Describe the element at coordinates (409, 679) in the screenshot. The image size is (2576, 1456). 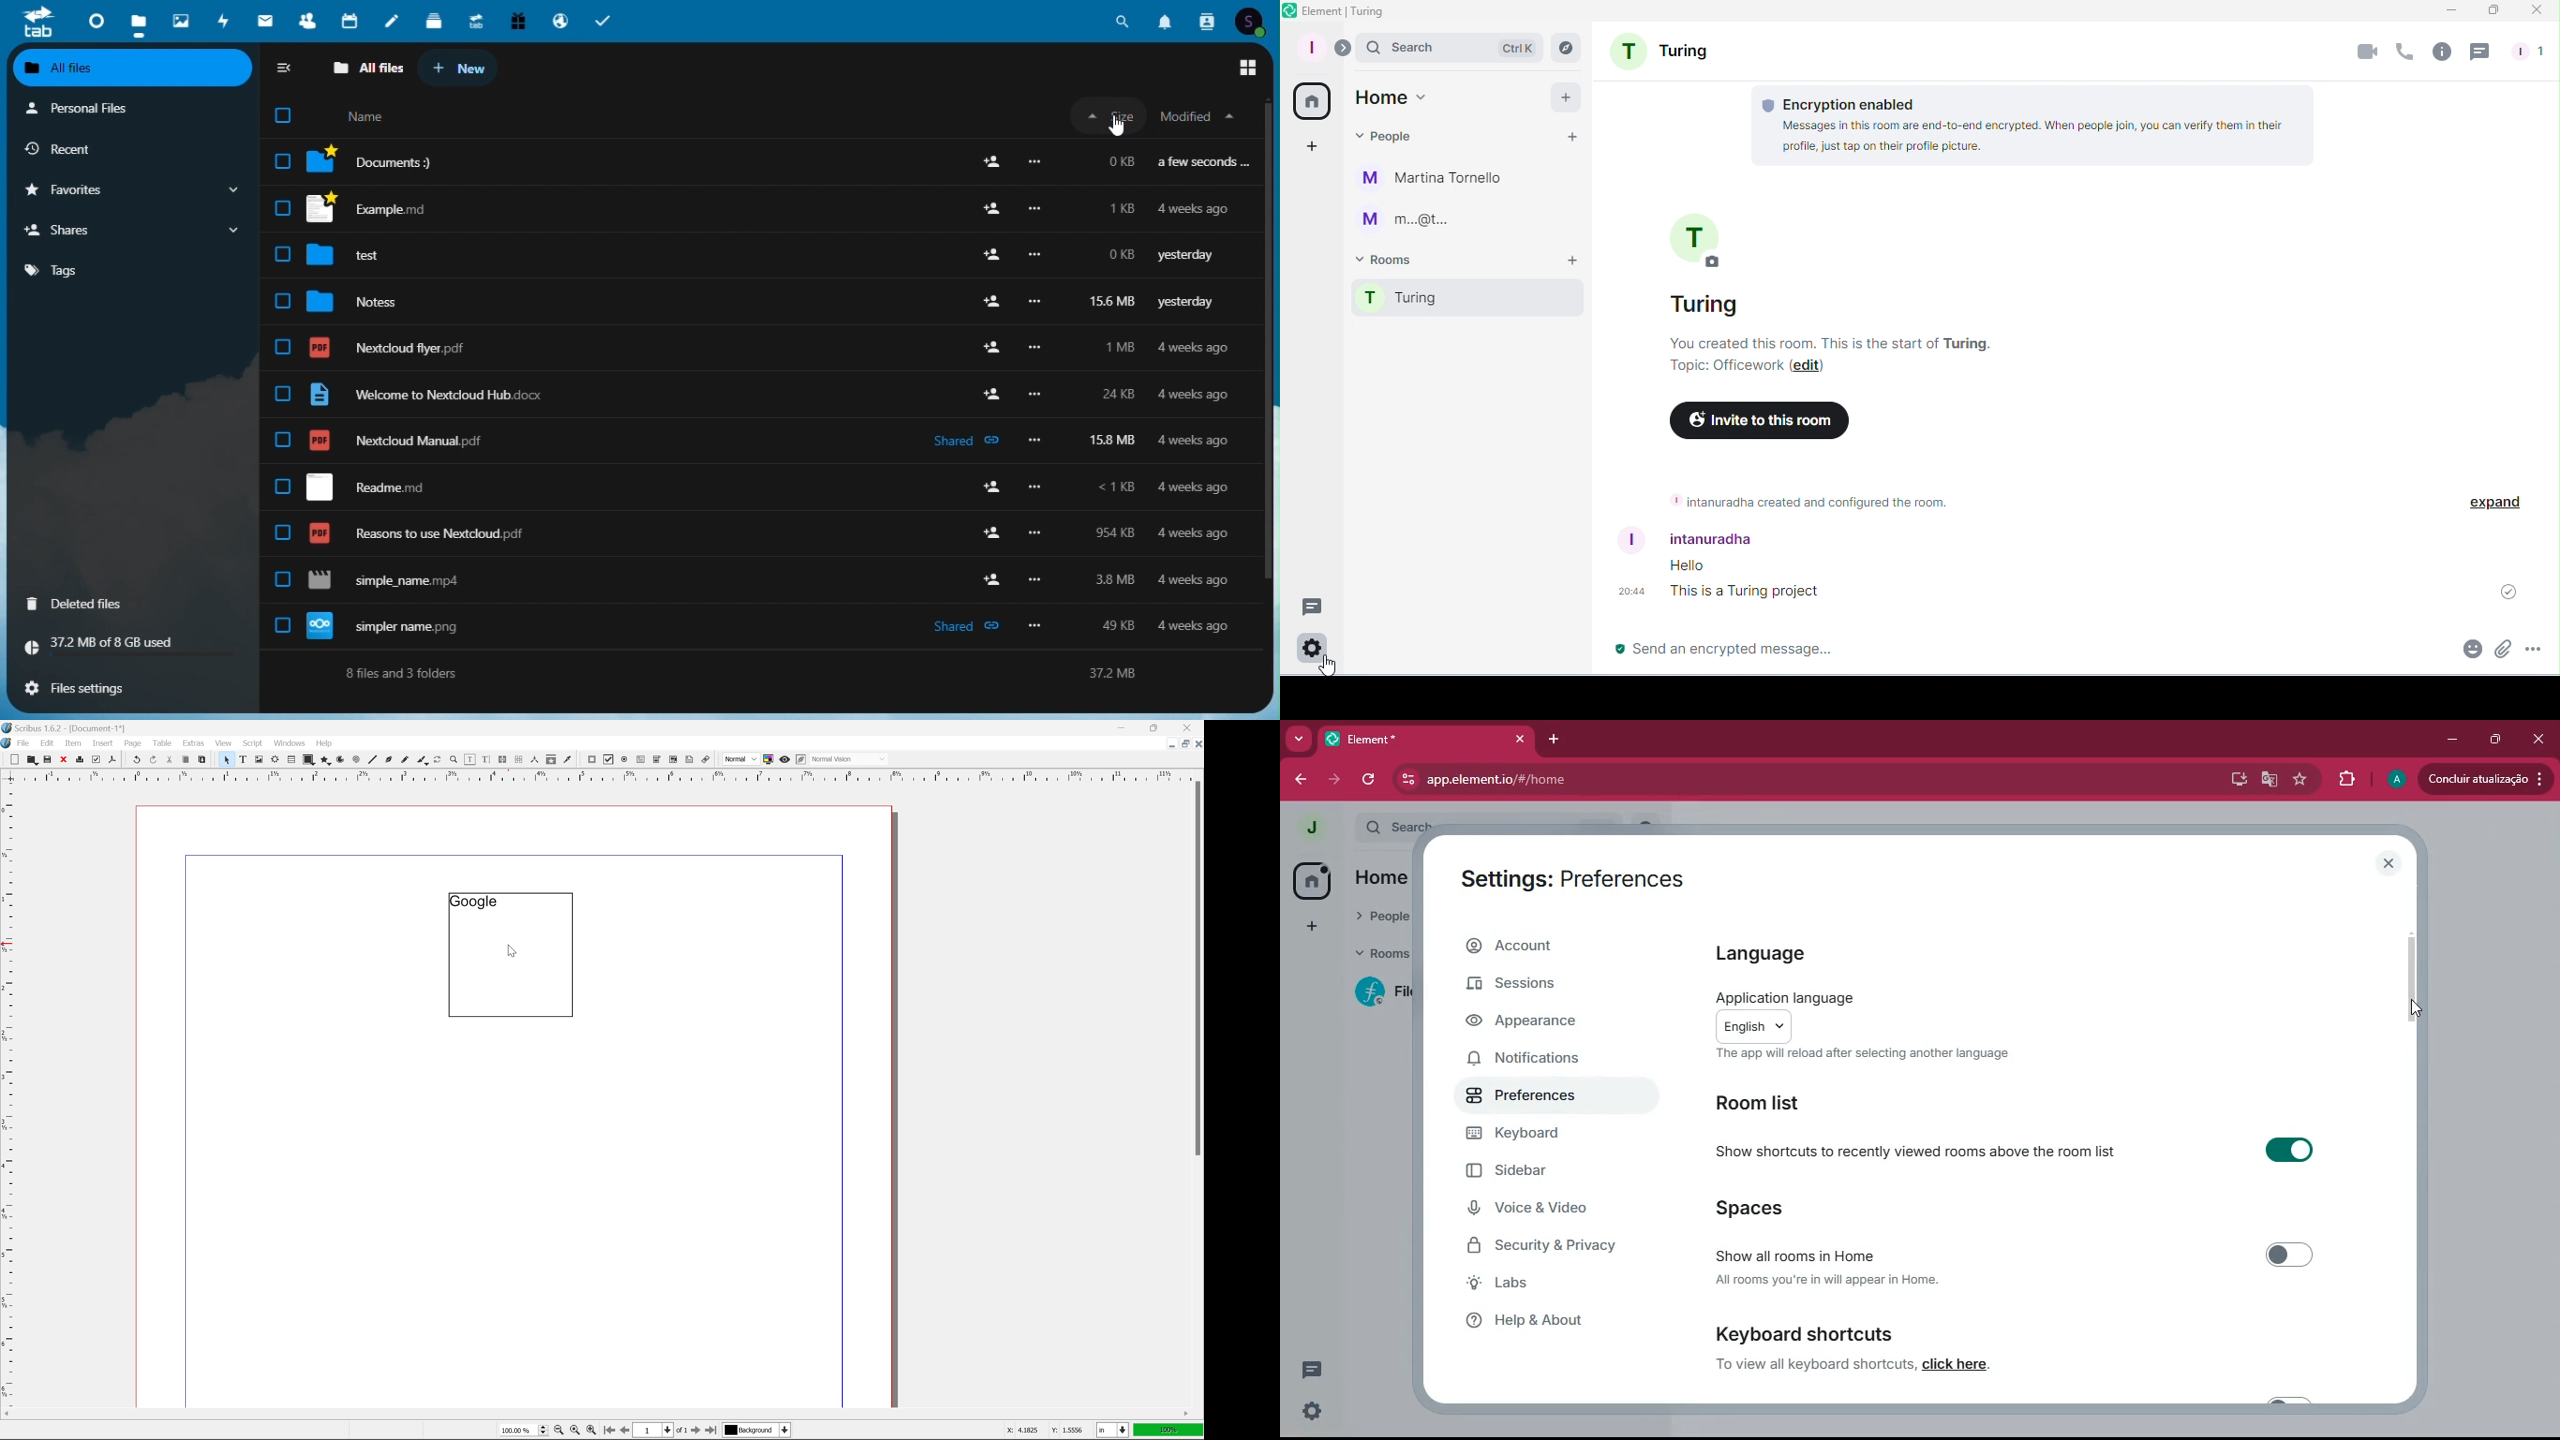
I see `8 files and 3 folders.` at that location.